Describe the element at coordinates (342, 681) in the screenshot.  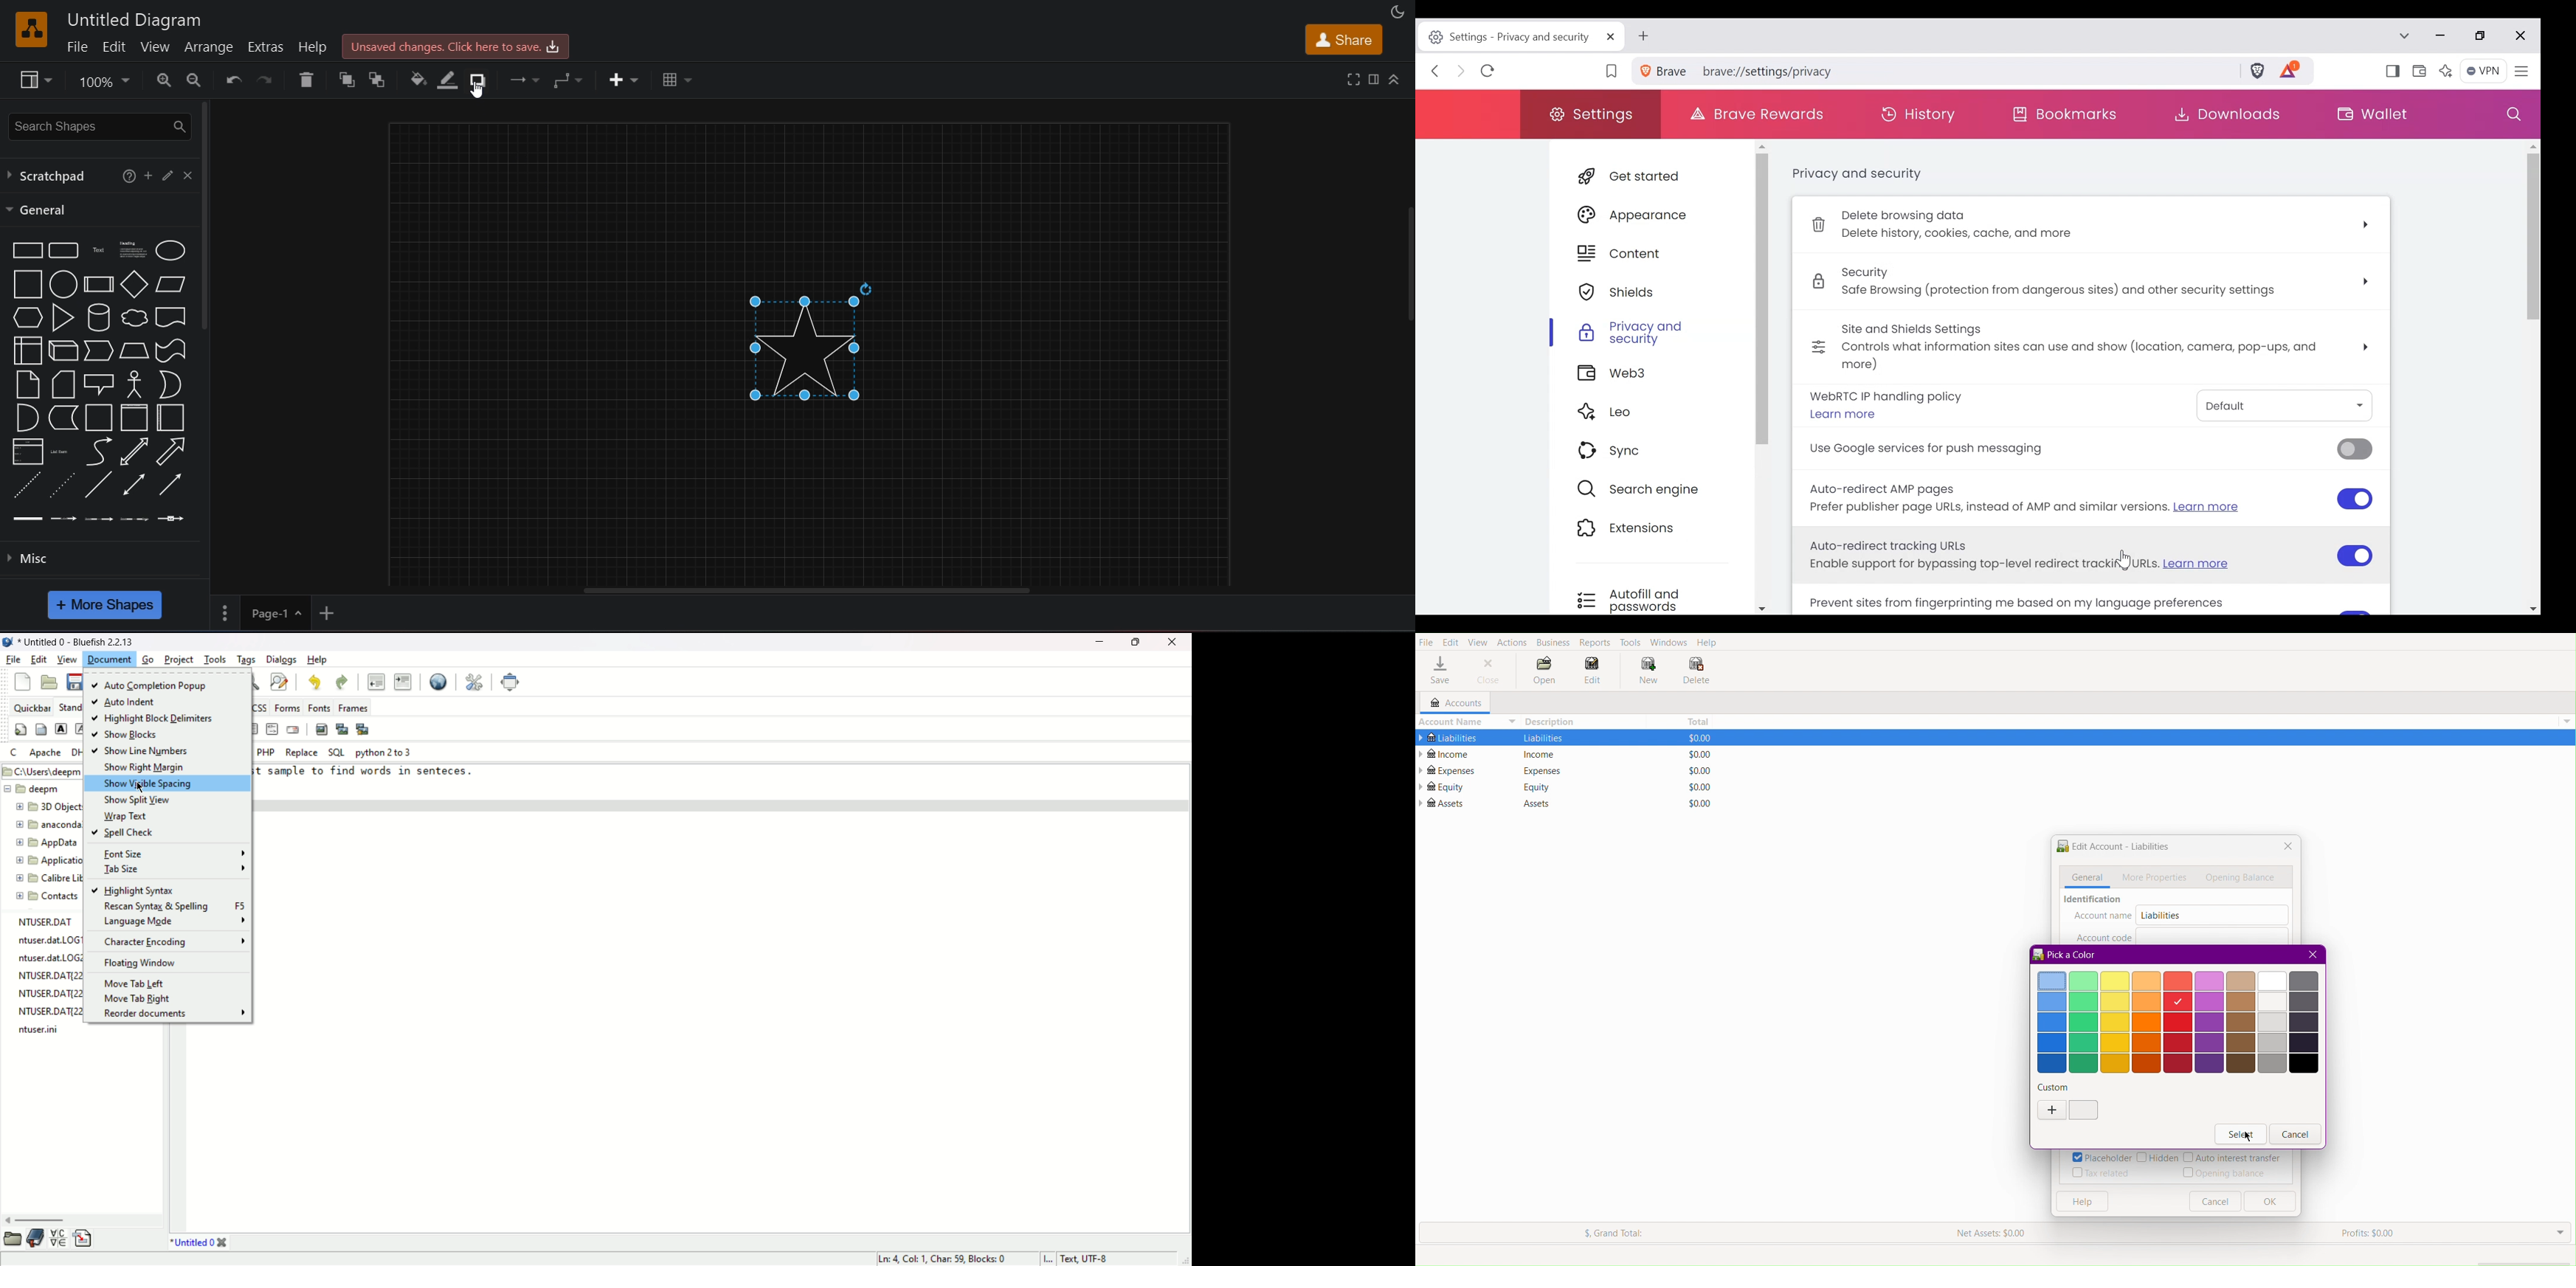
I see `redo` at that location.